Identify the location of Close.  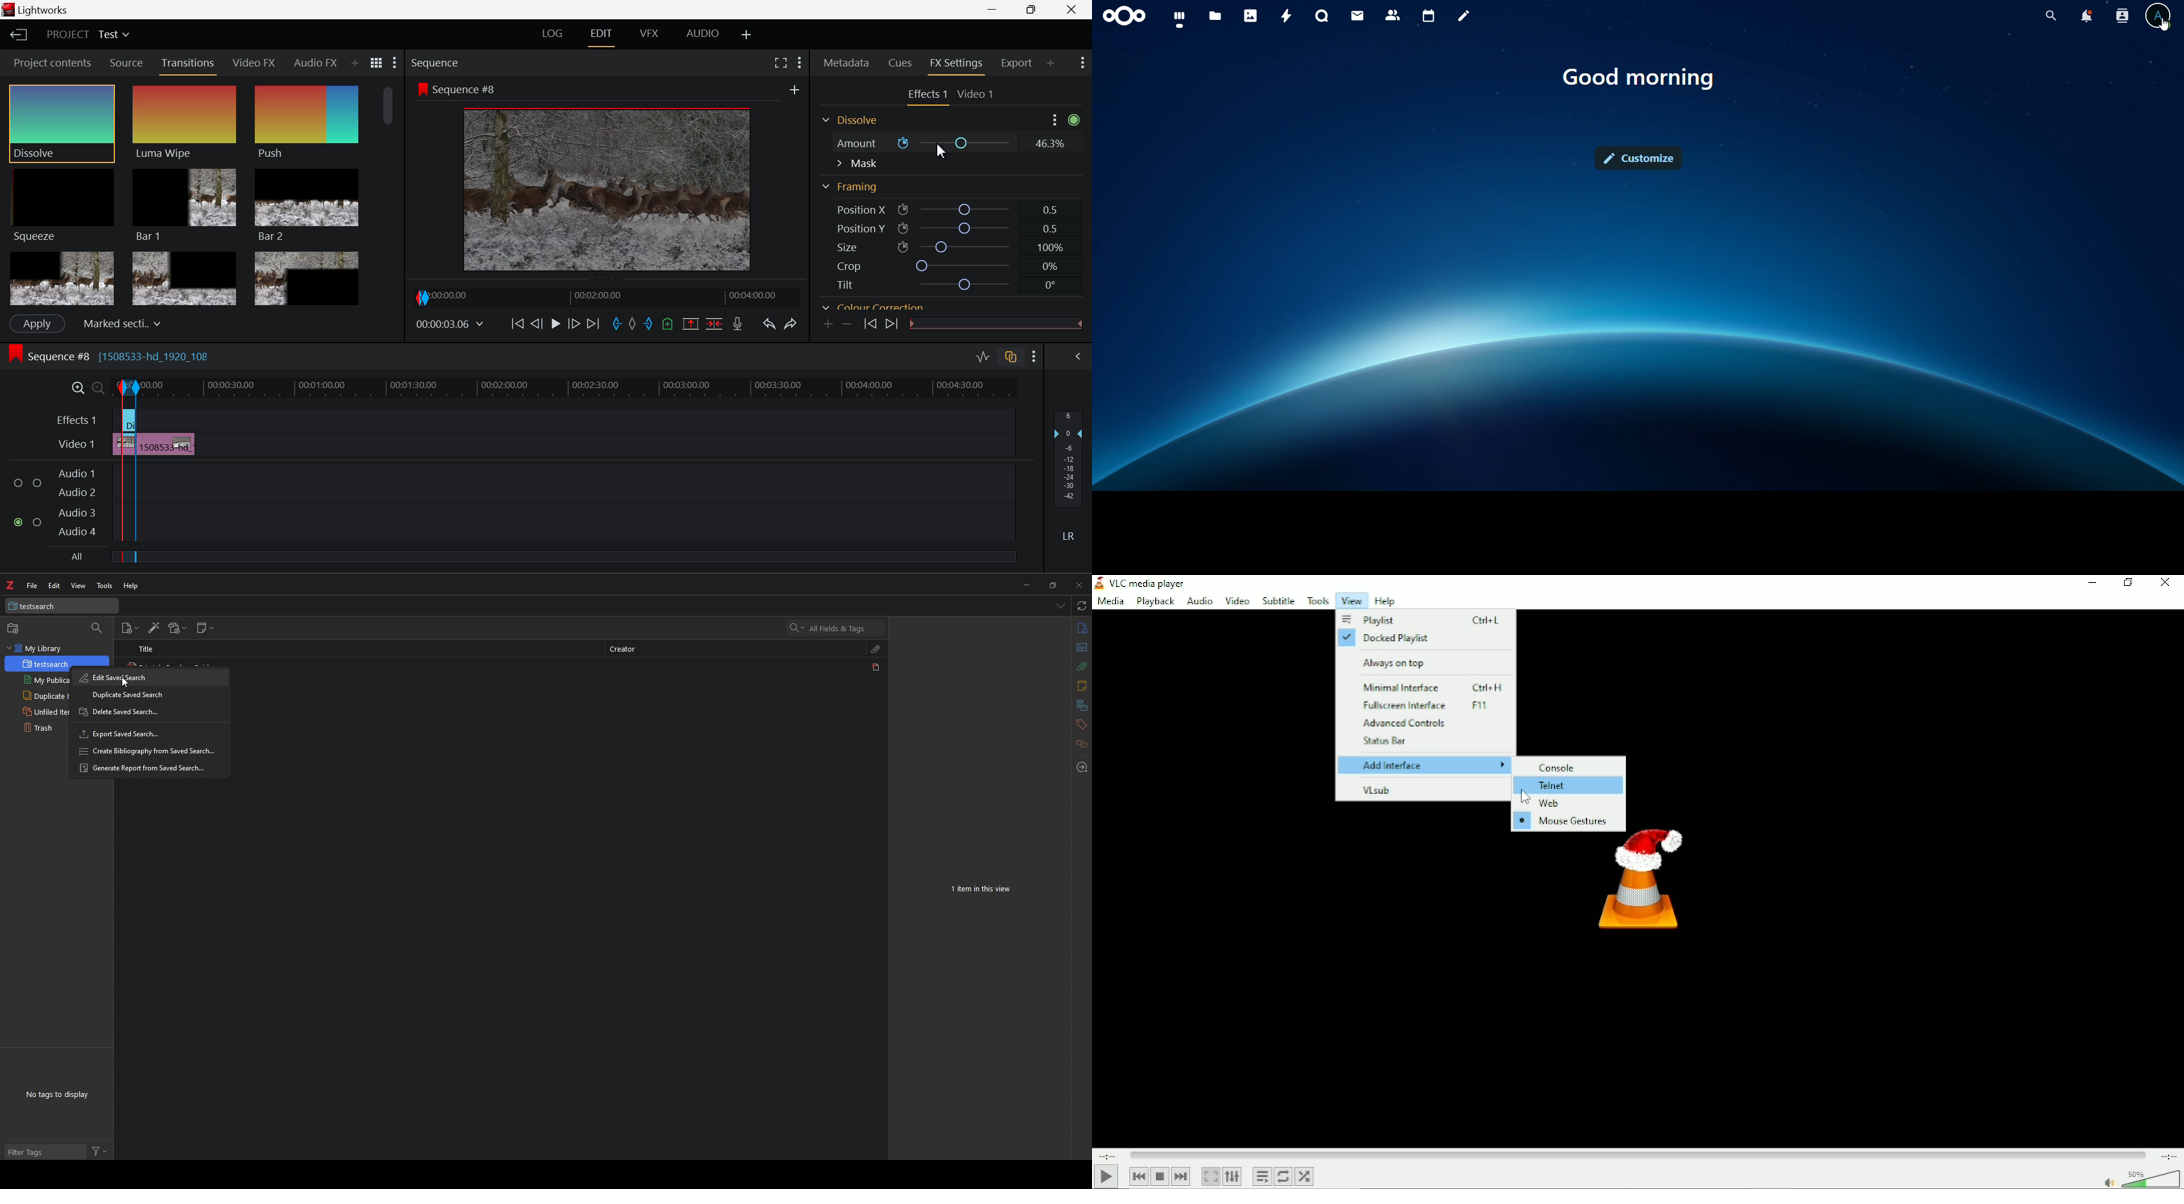
(1073, 10).